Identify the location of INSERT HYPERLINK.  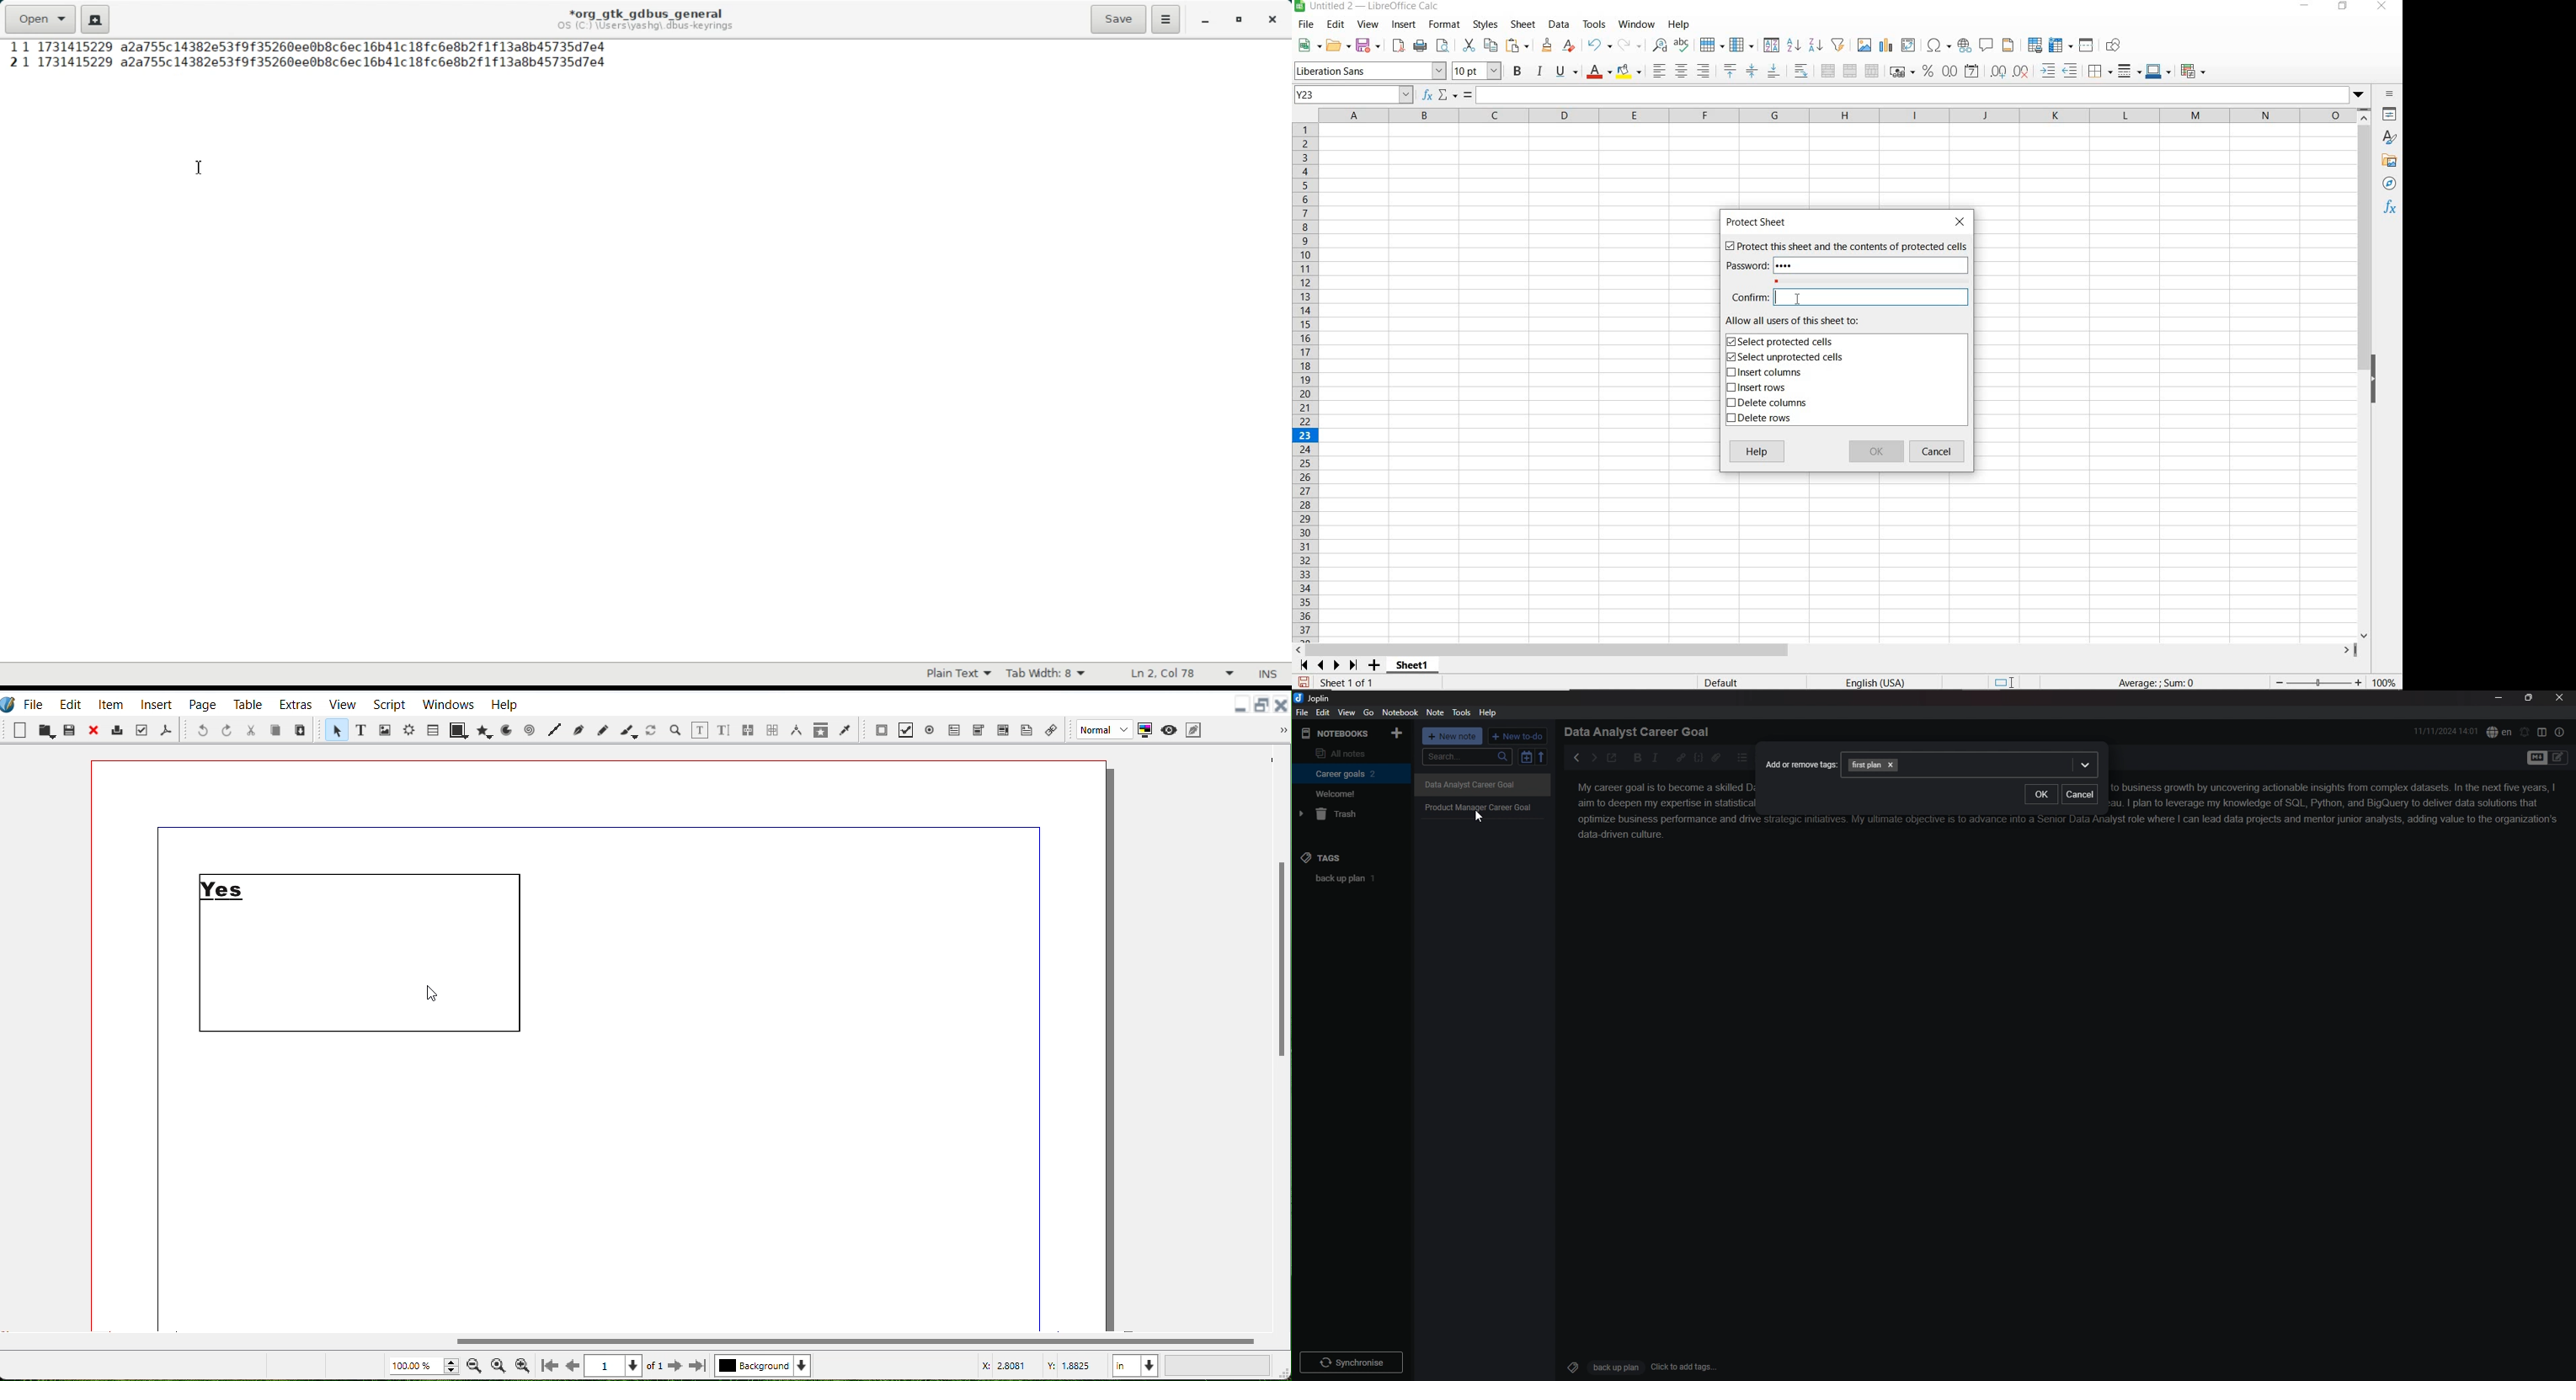
(1964, 46).